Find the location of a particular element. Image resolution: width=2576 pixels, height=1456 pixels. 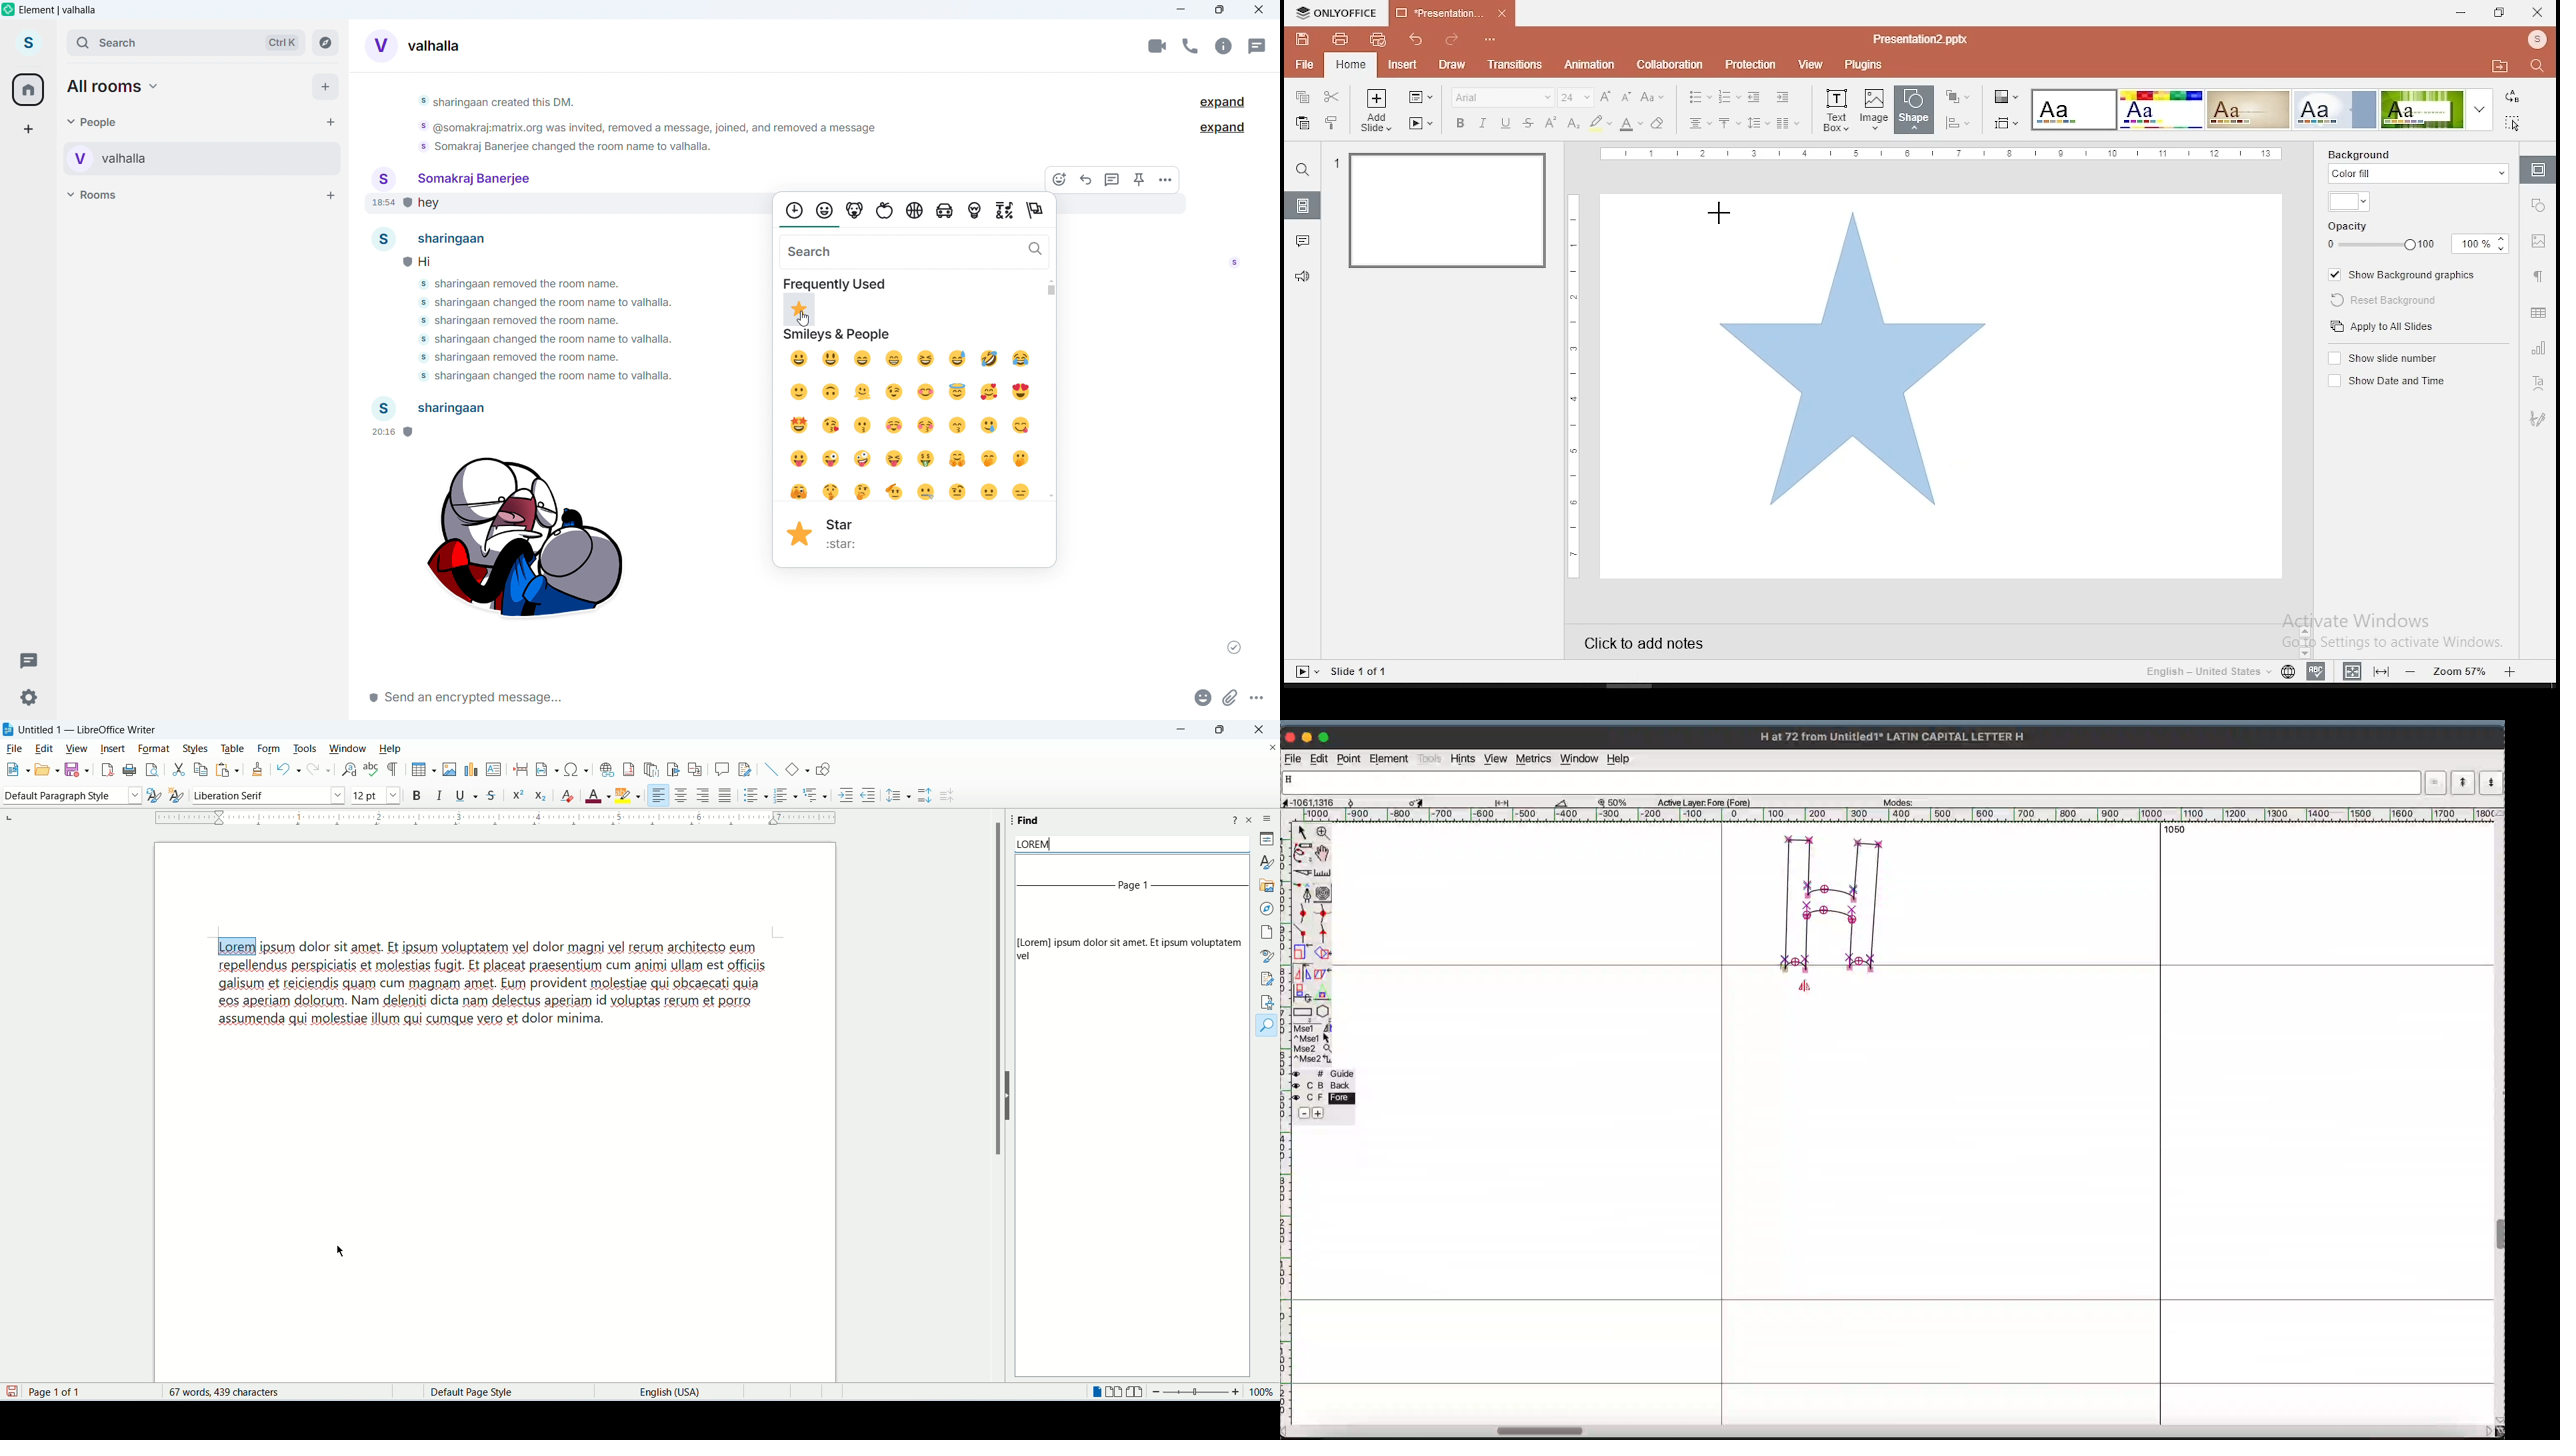

smiling face with open hand is located at coordinates (959, 459).